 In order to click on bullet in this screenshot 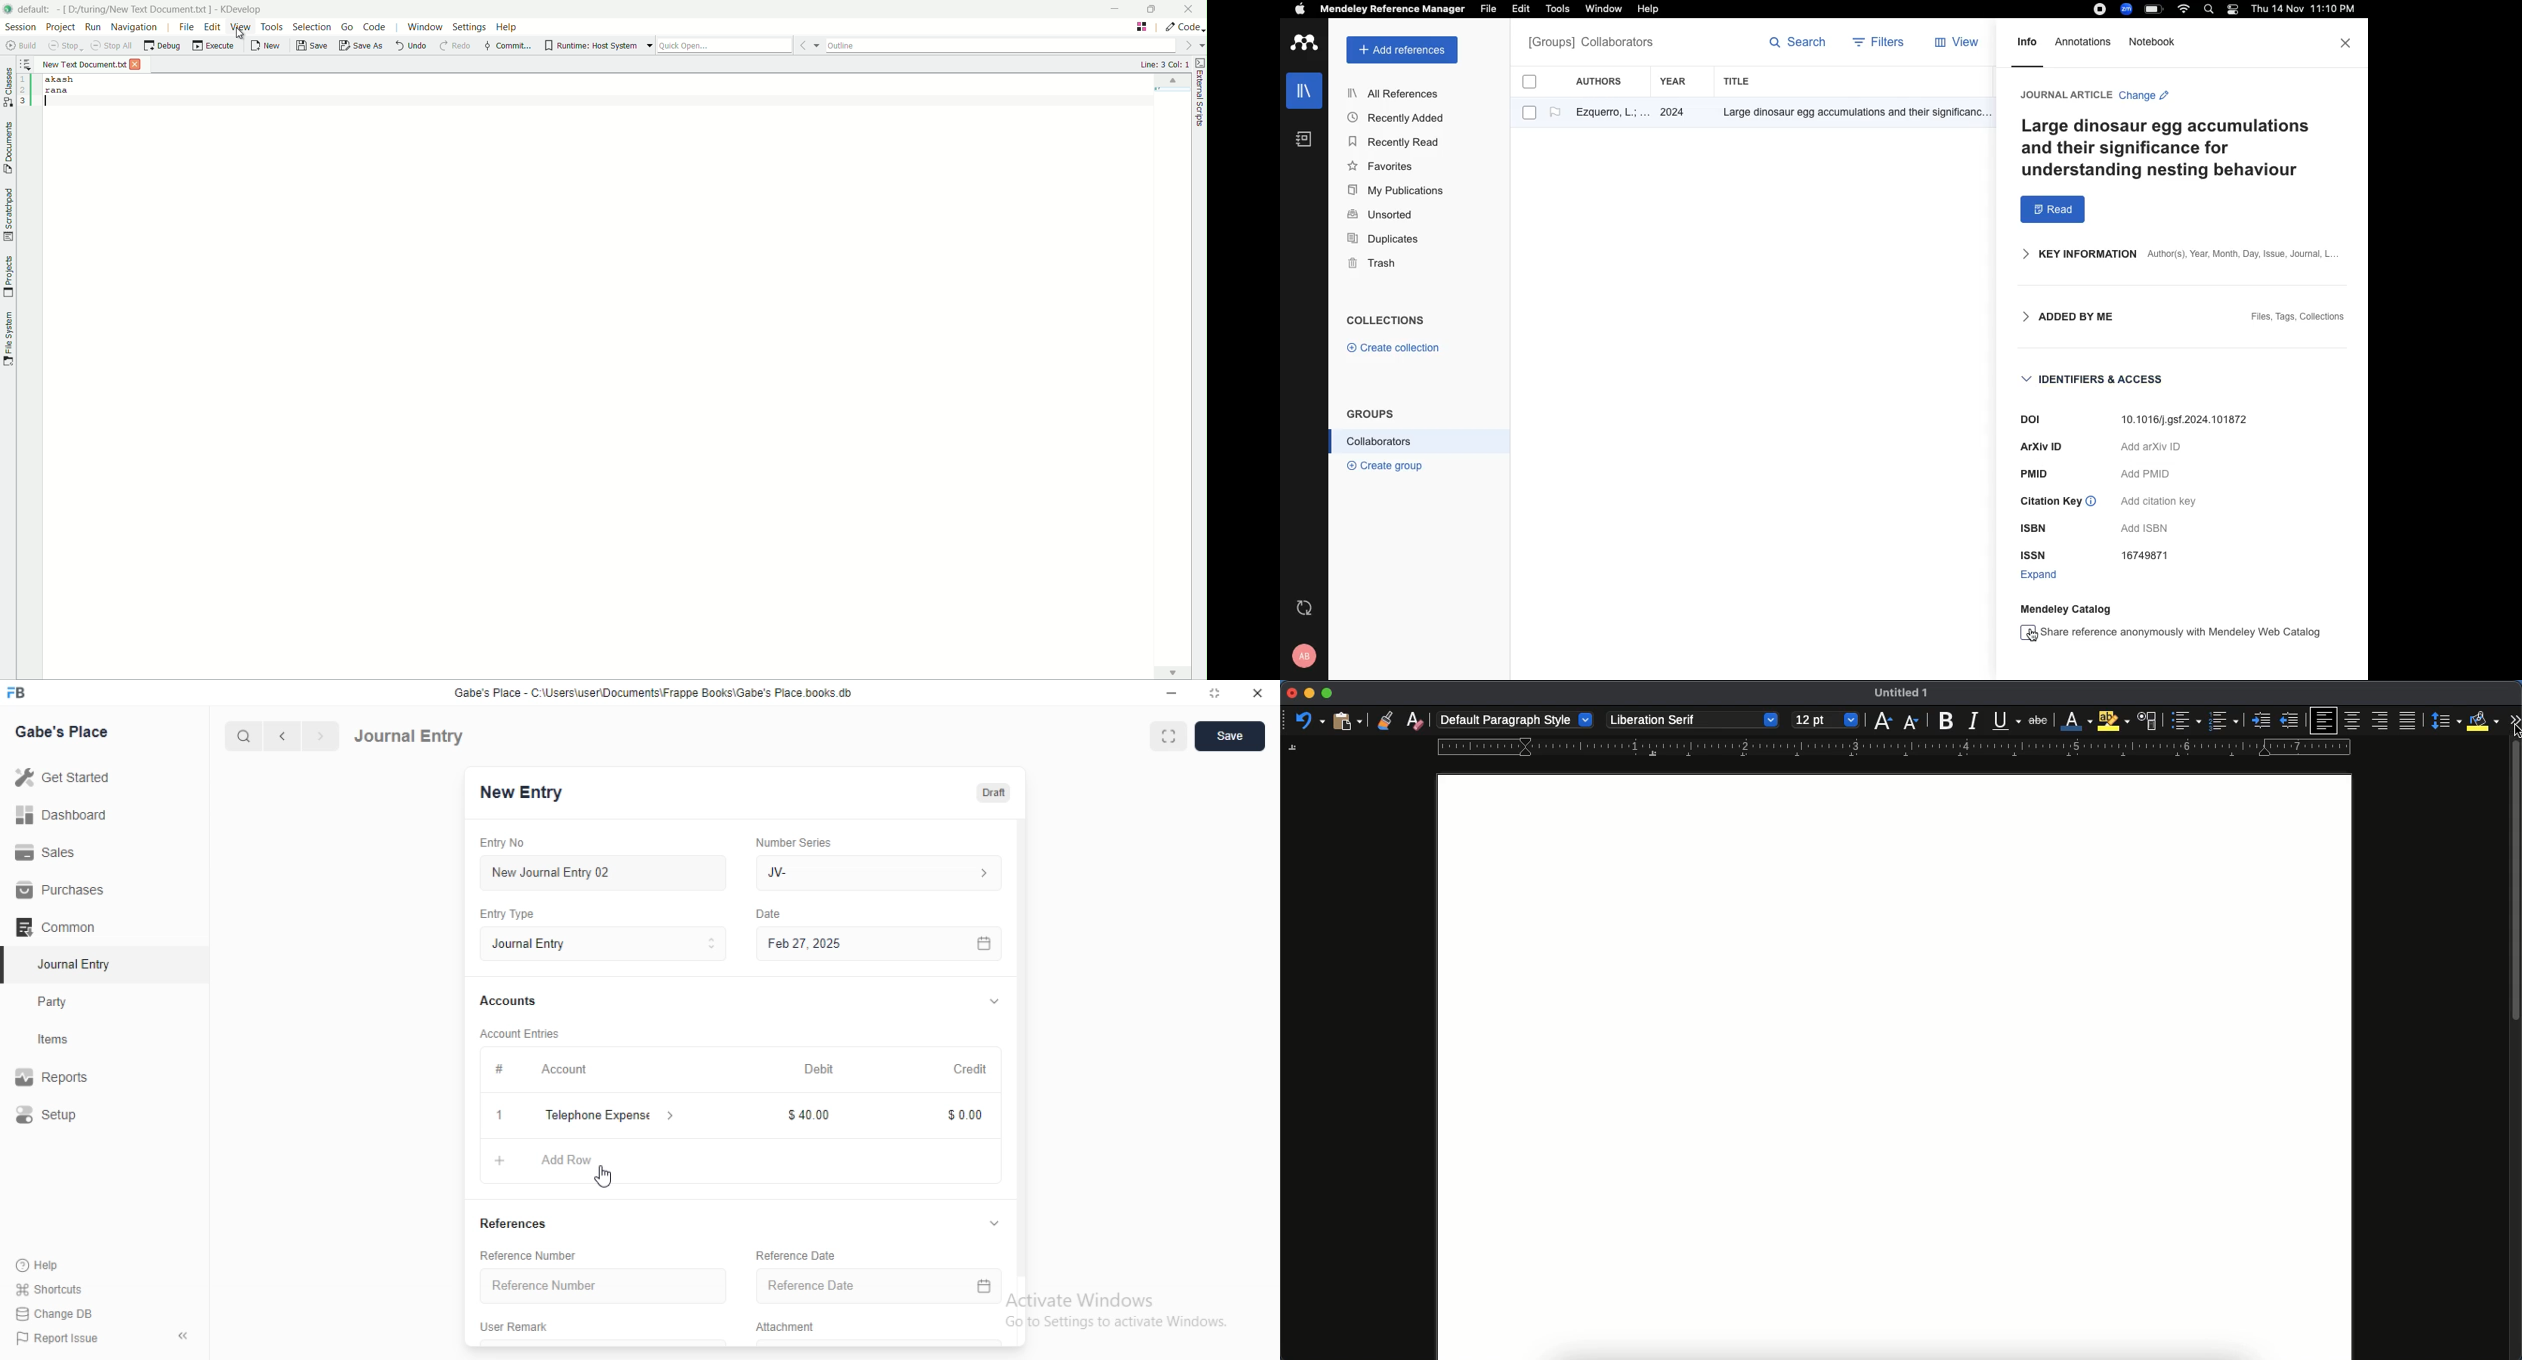, I will do `click(2184, 721)`.